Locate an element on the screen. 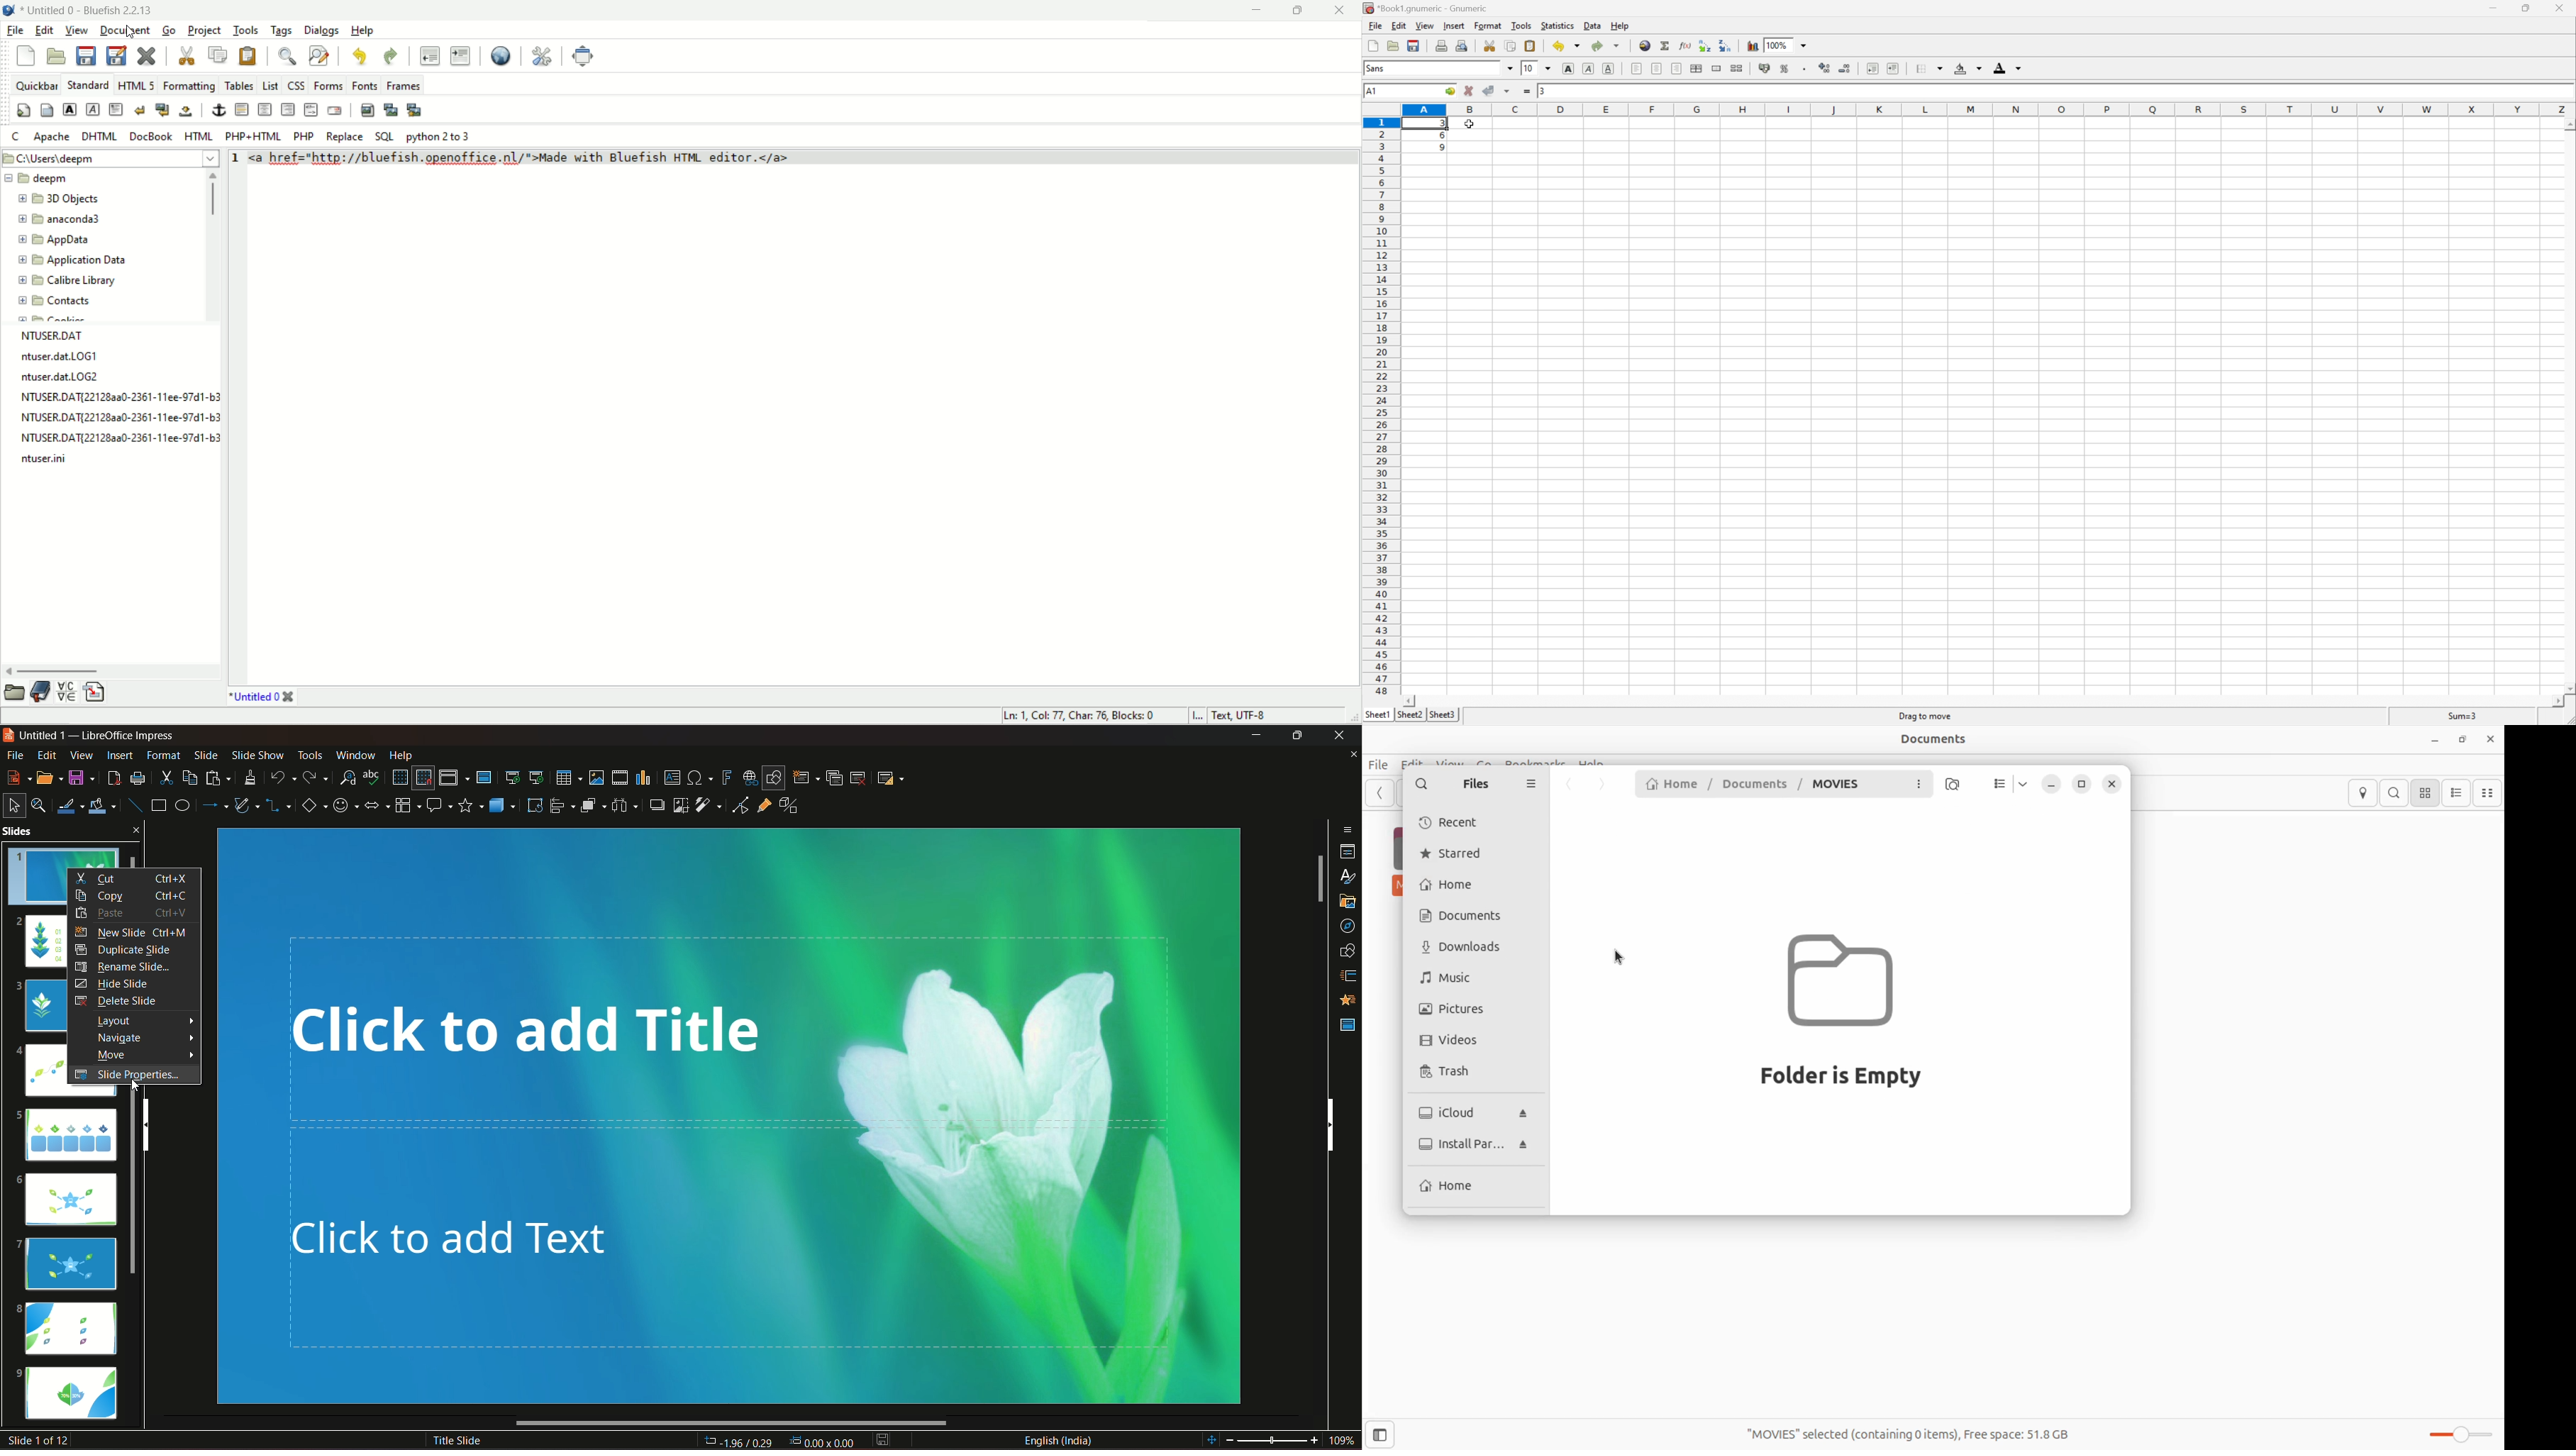 Image resolution: width=2576 pixels, height=1456 pixels. Set the format of the selected cells to include a thousands separator is located at coordinates (1804, 69).